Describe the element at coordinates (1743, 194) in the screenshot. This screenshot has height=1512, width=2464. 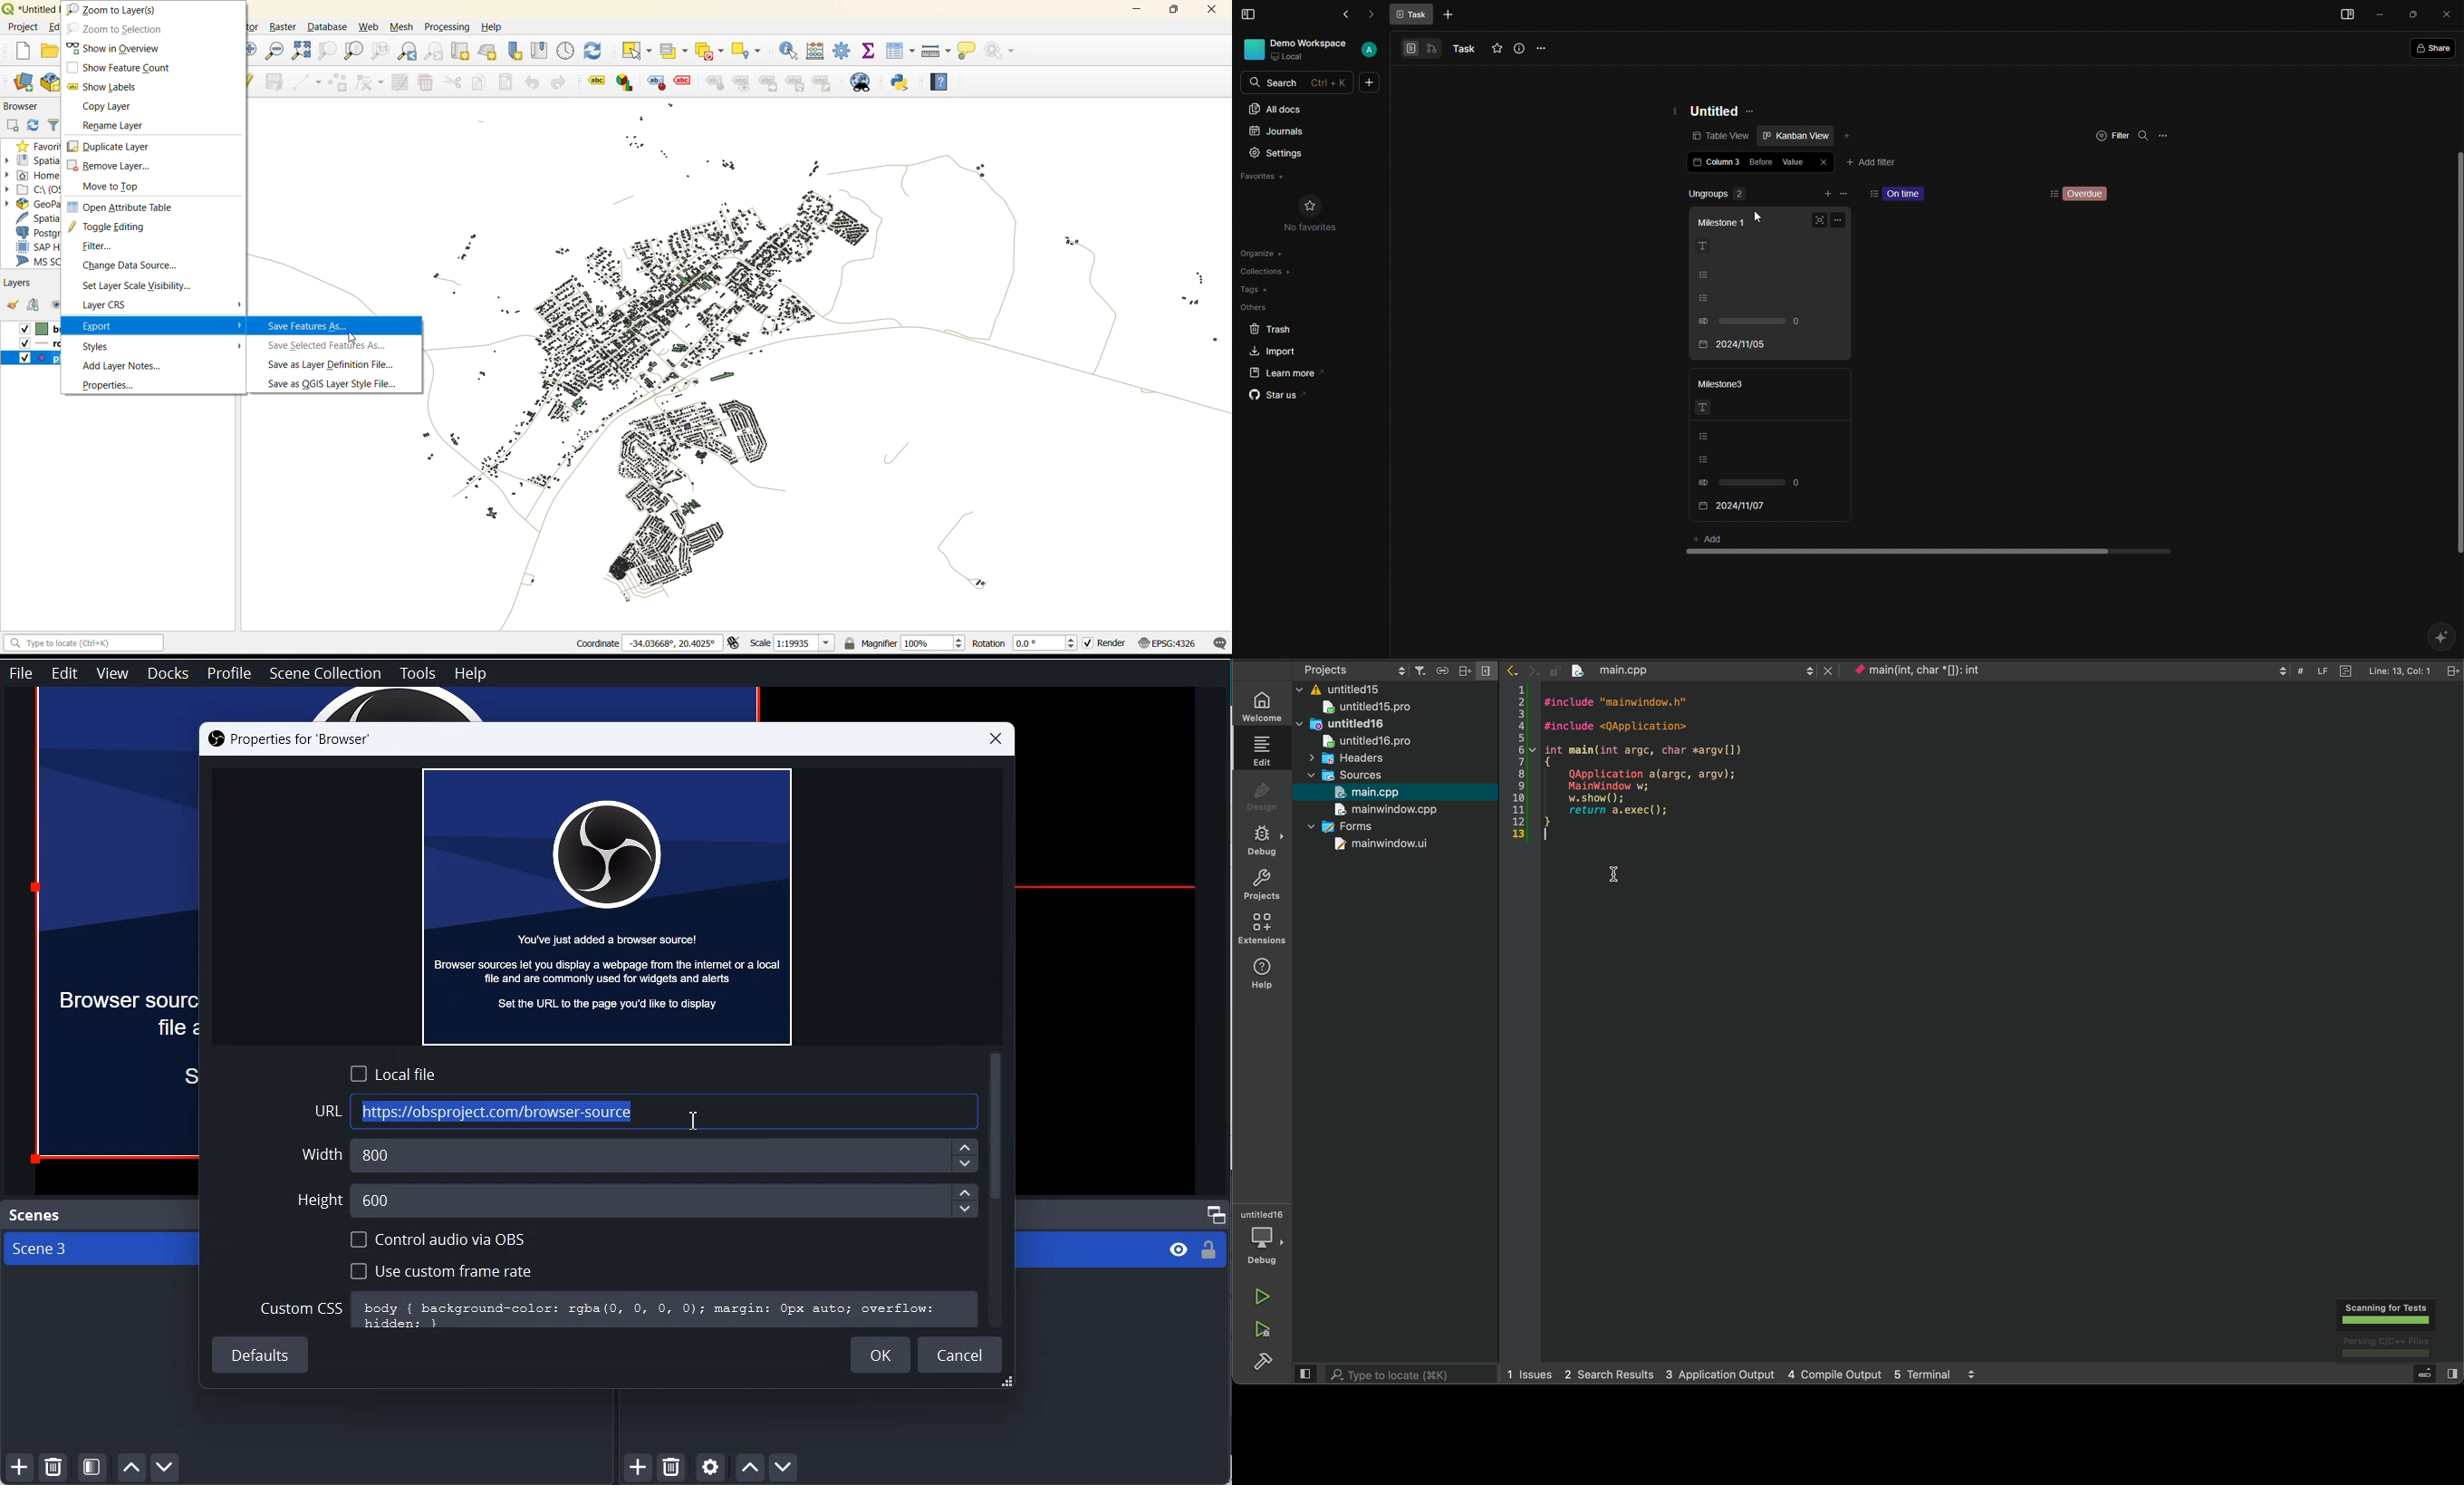
I see `Ungroups` at that location.